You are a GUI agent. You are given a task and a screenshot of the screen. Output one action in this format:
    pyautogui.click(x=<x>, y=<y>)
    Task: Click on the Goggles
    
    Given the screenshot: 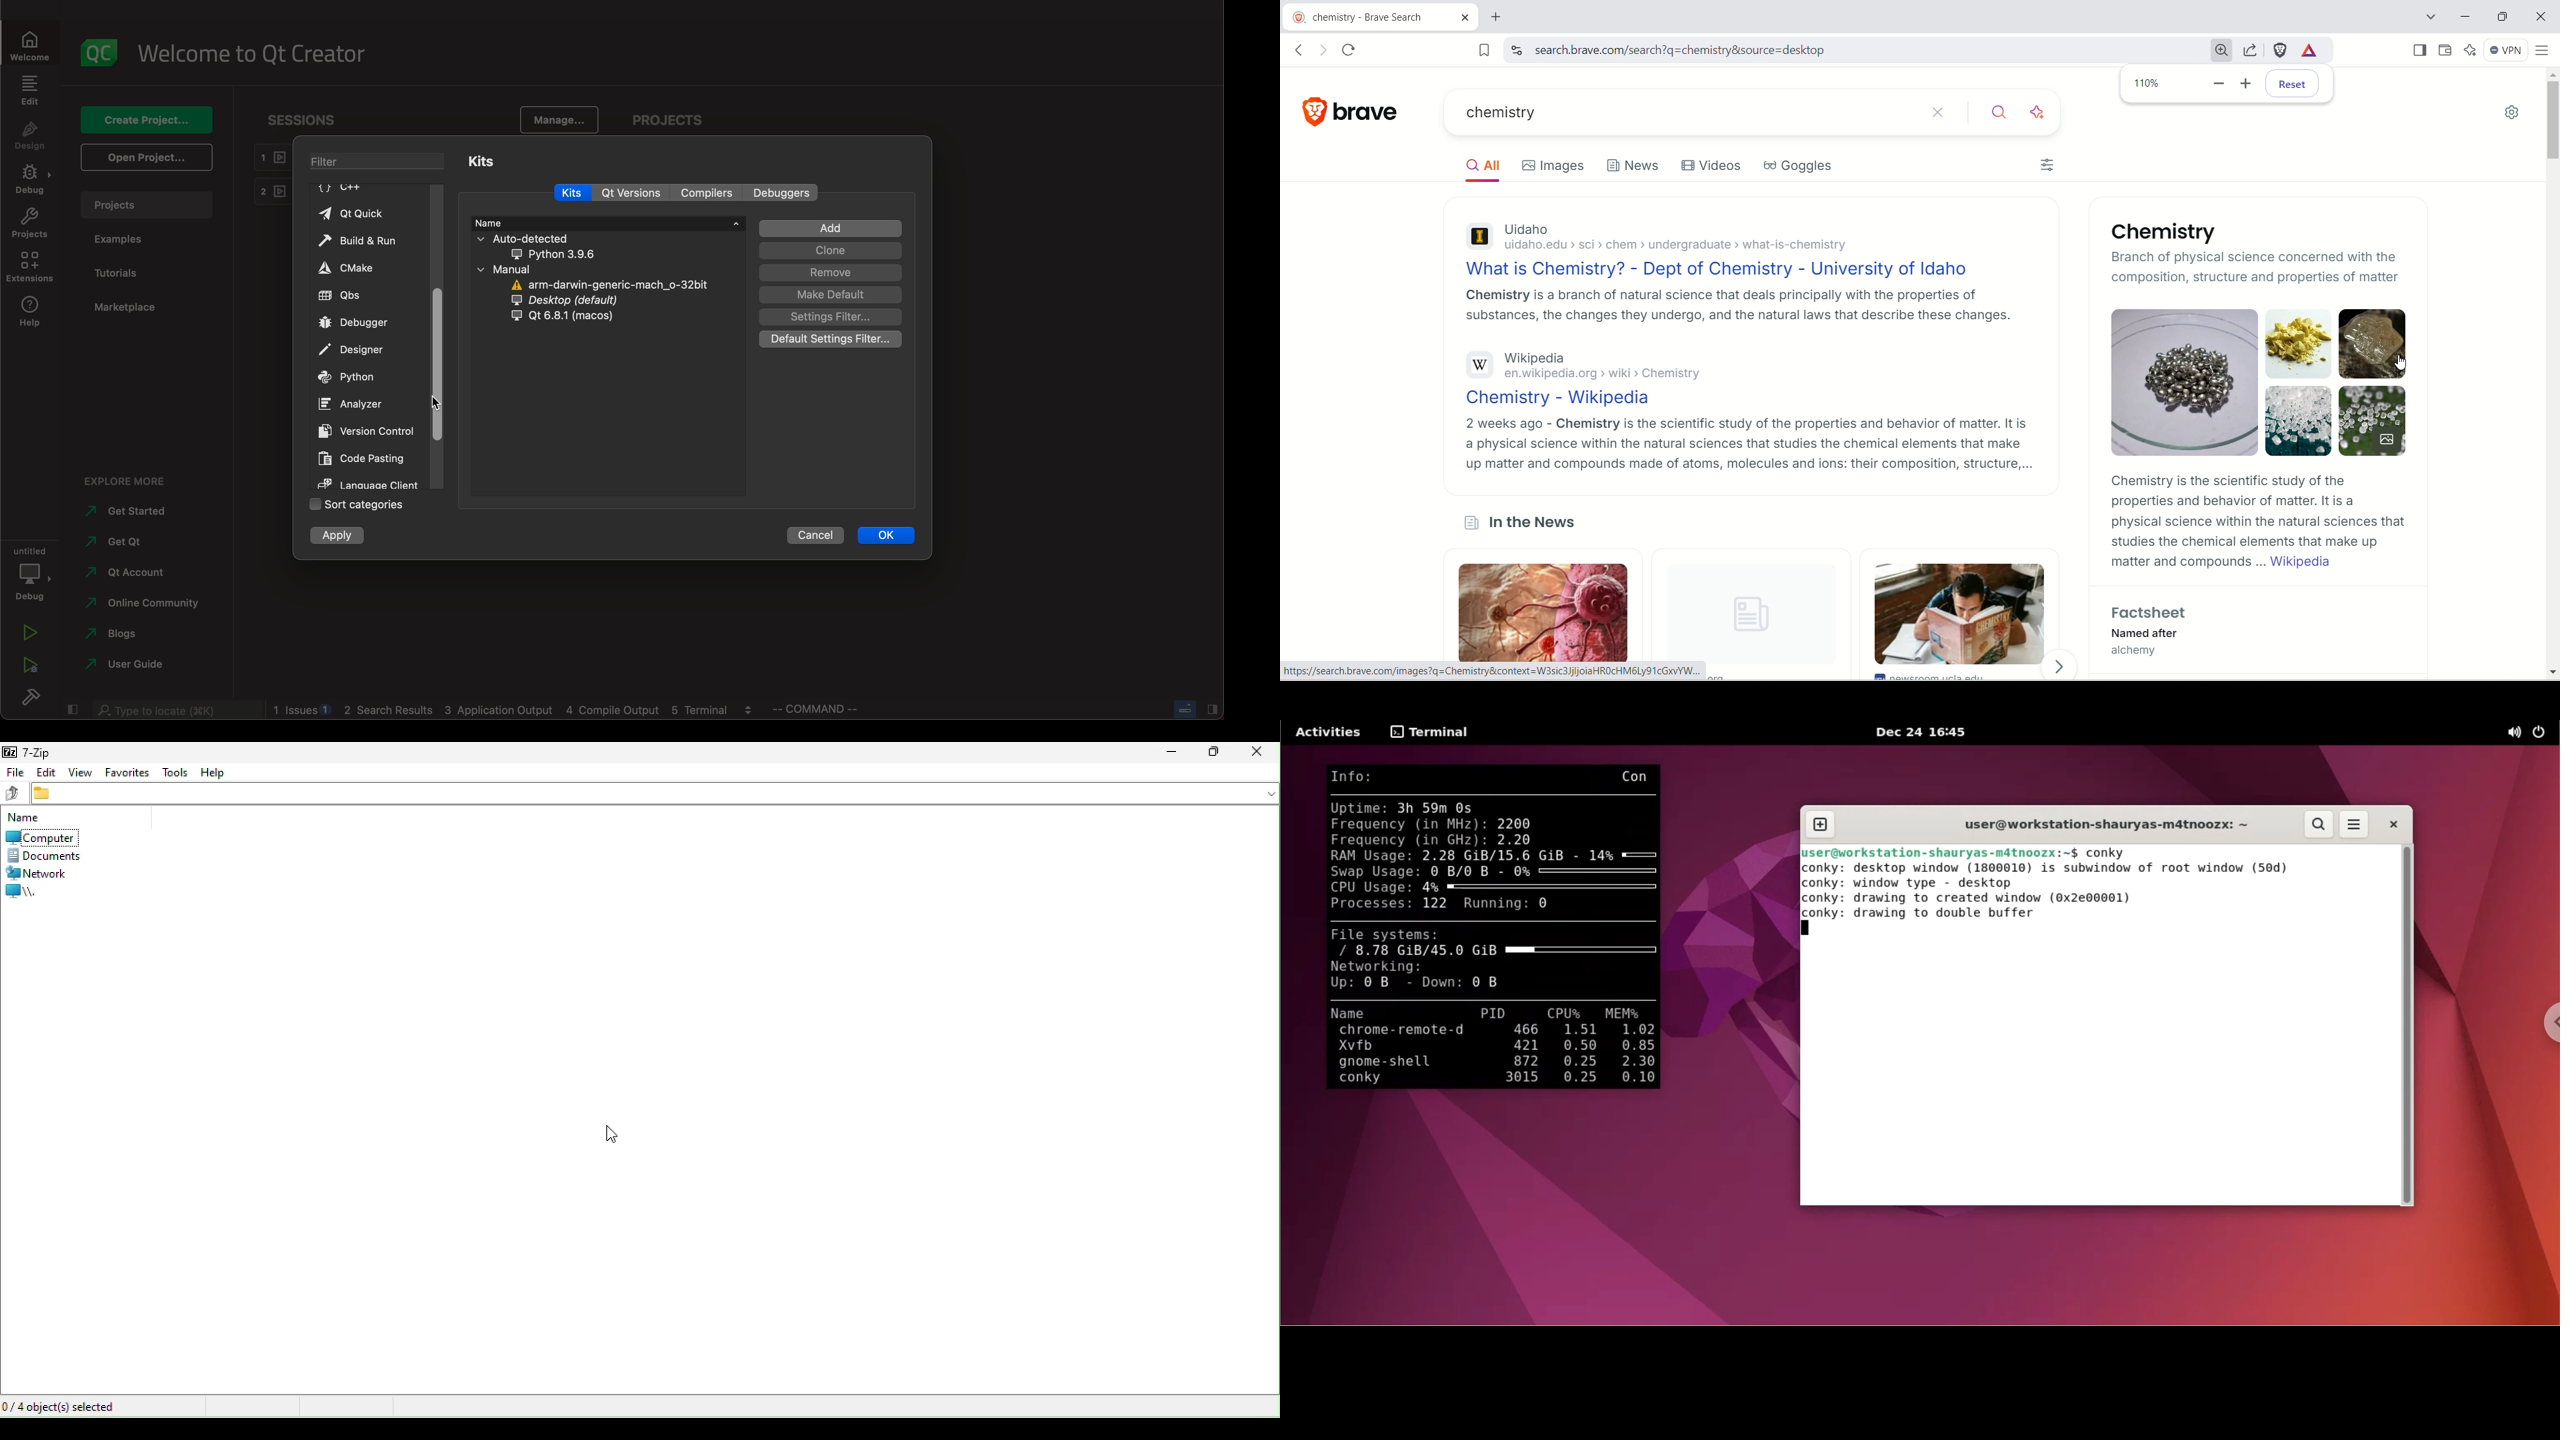 What is the action you would take?
    pyautogui.click(x=1799, y=166)
    